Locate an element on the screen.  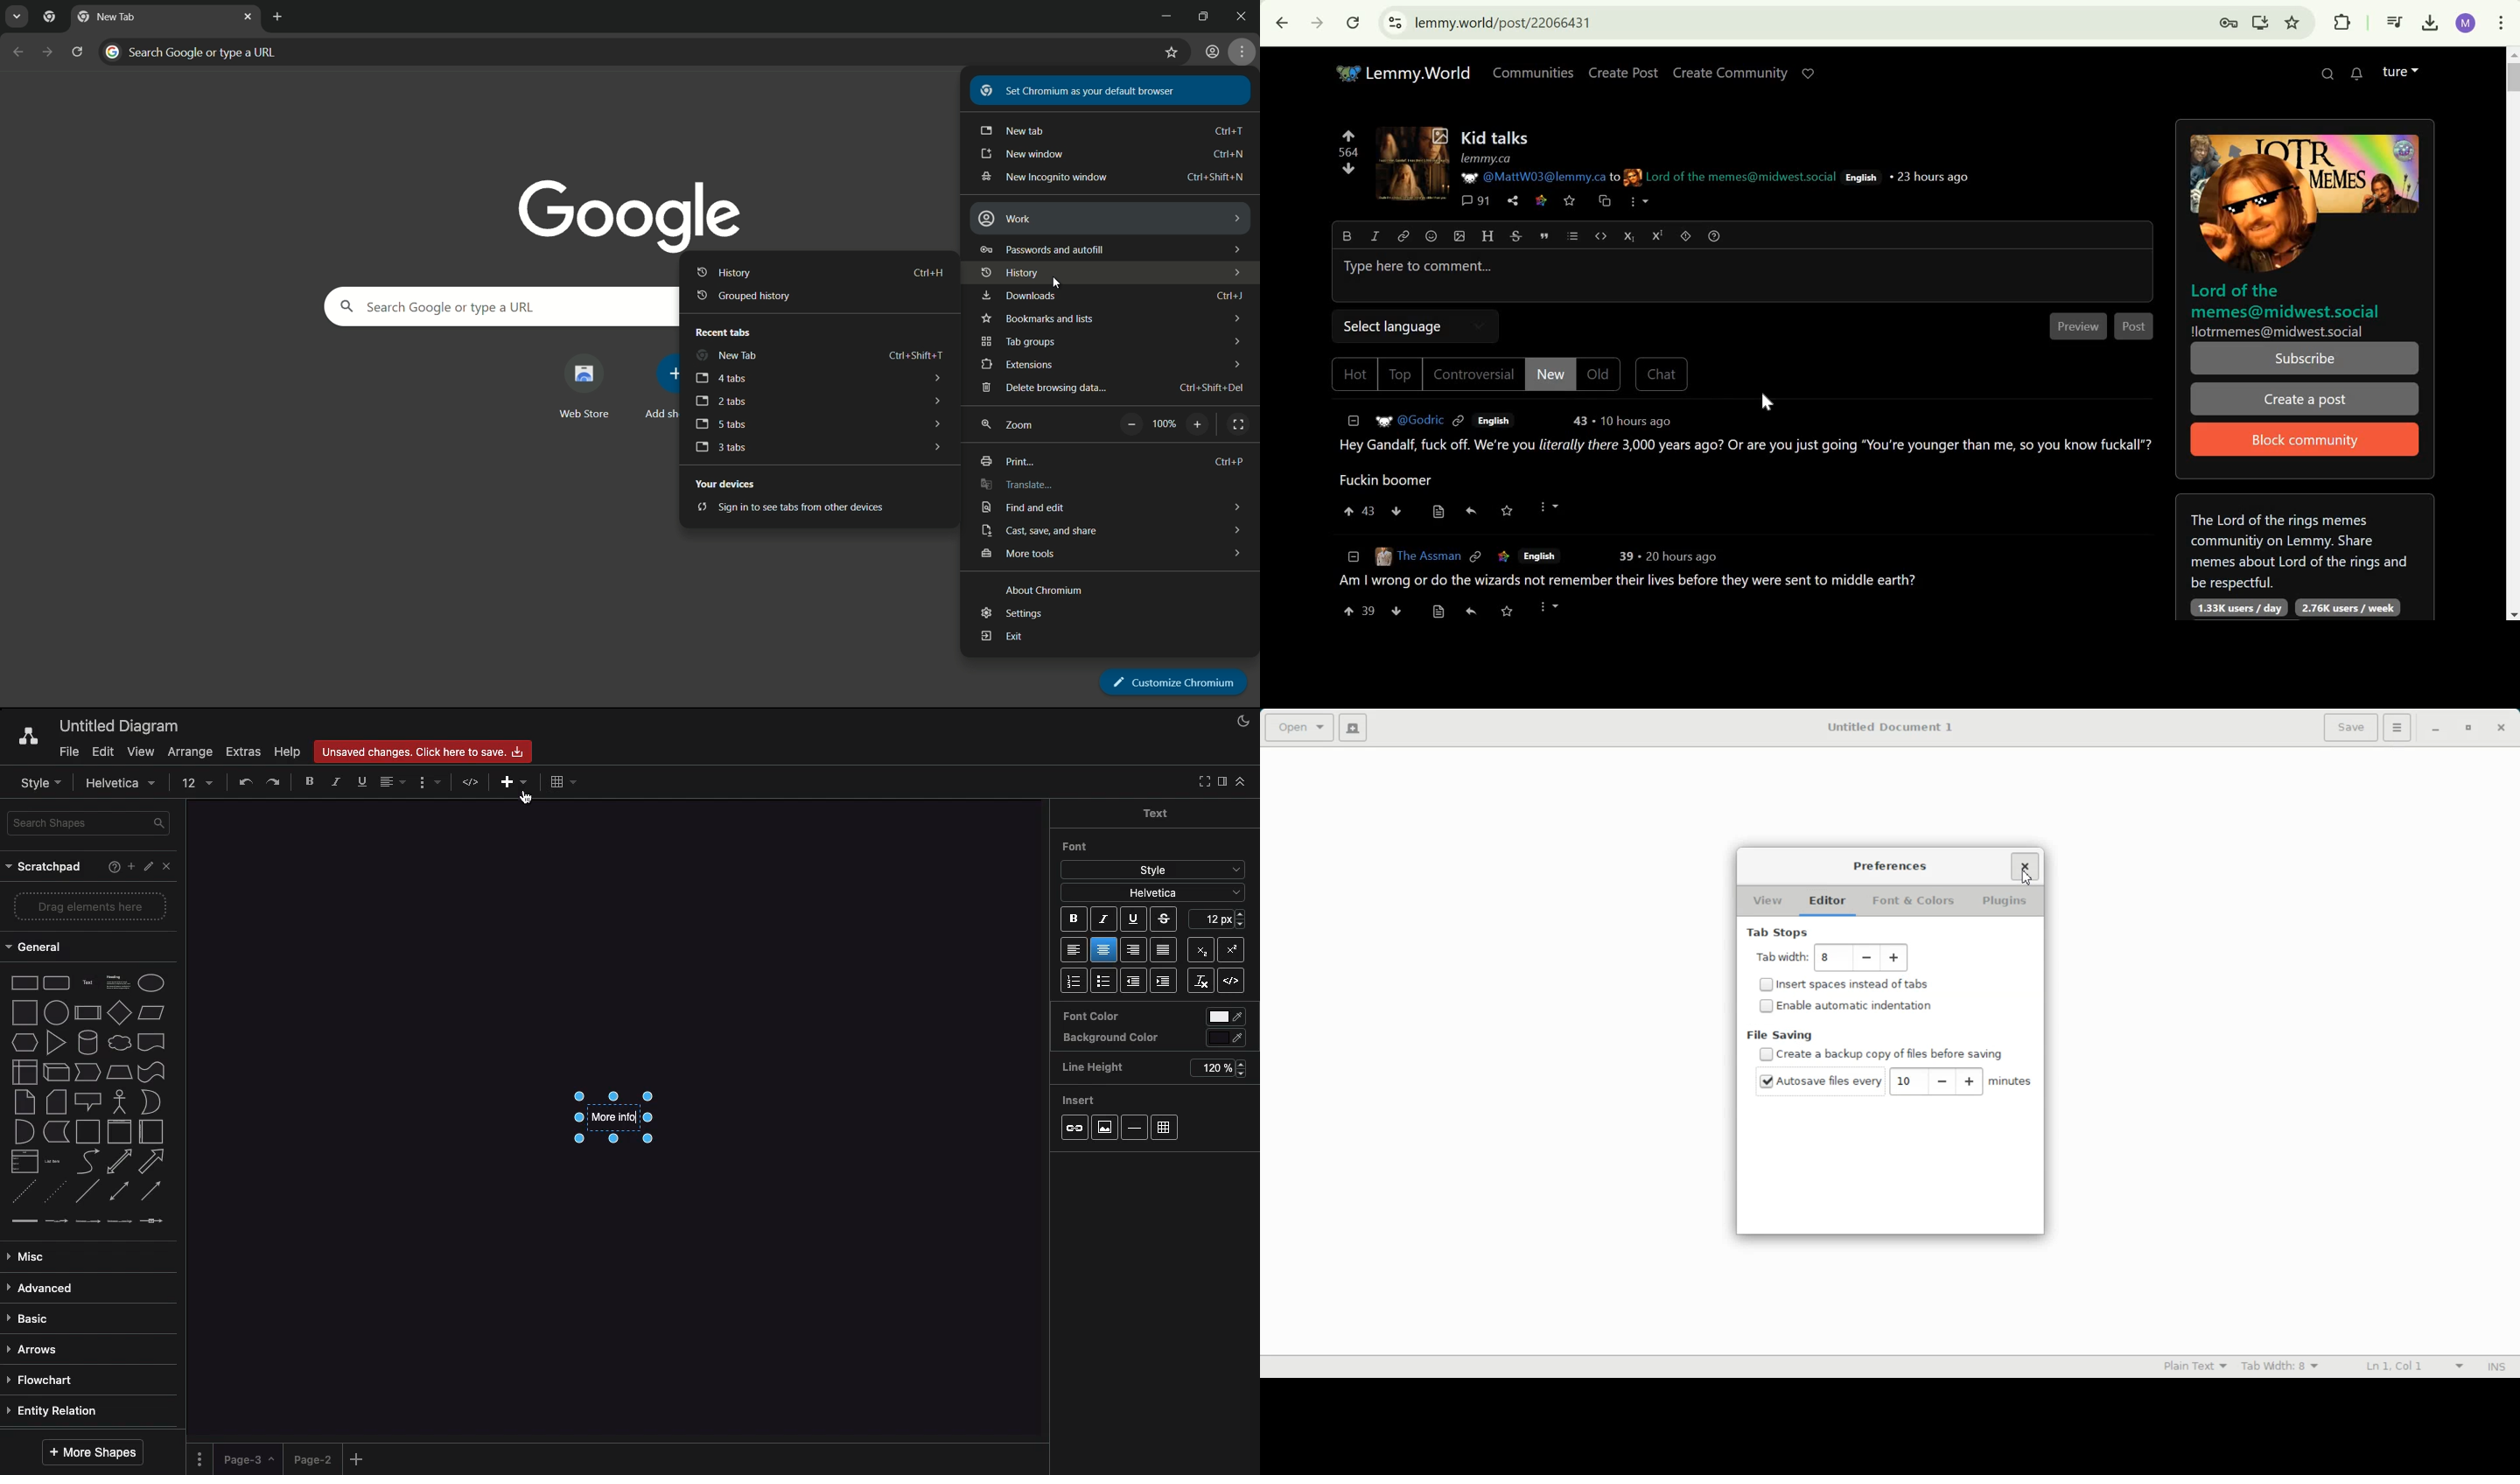
Collapse is located at coordinates (1201, 782).